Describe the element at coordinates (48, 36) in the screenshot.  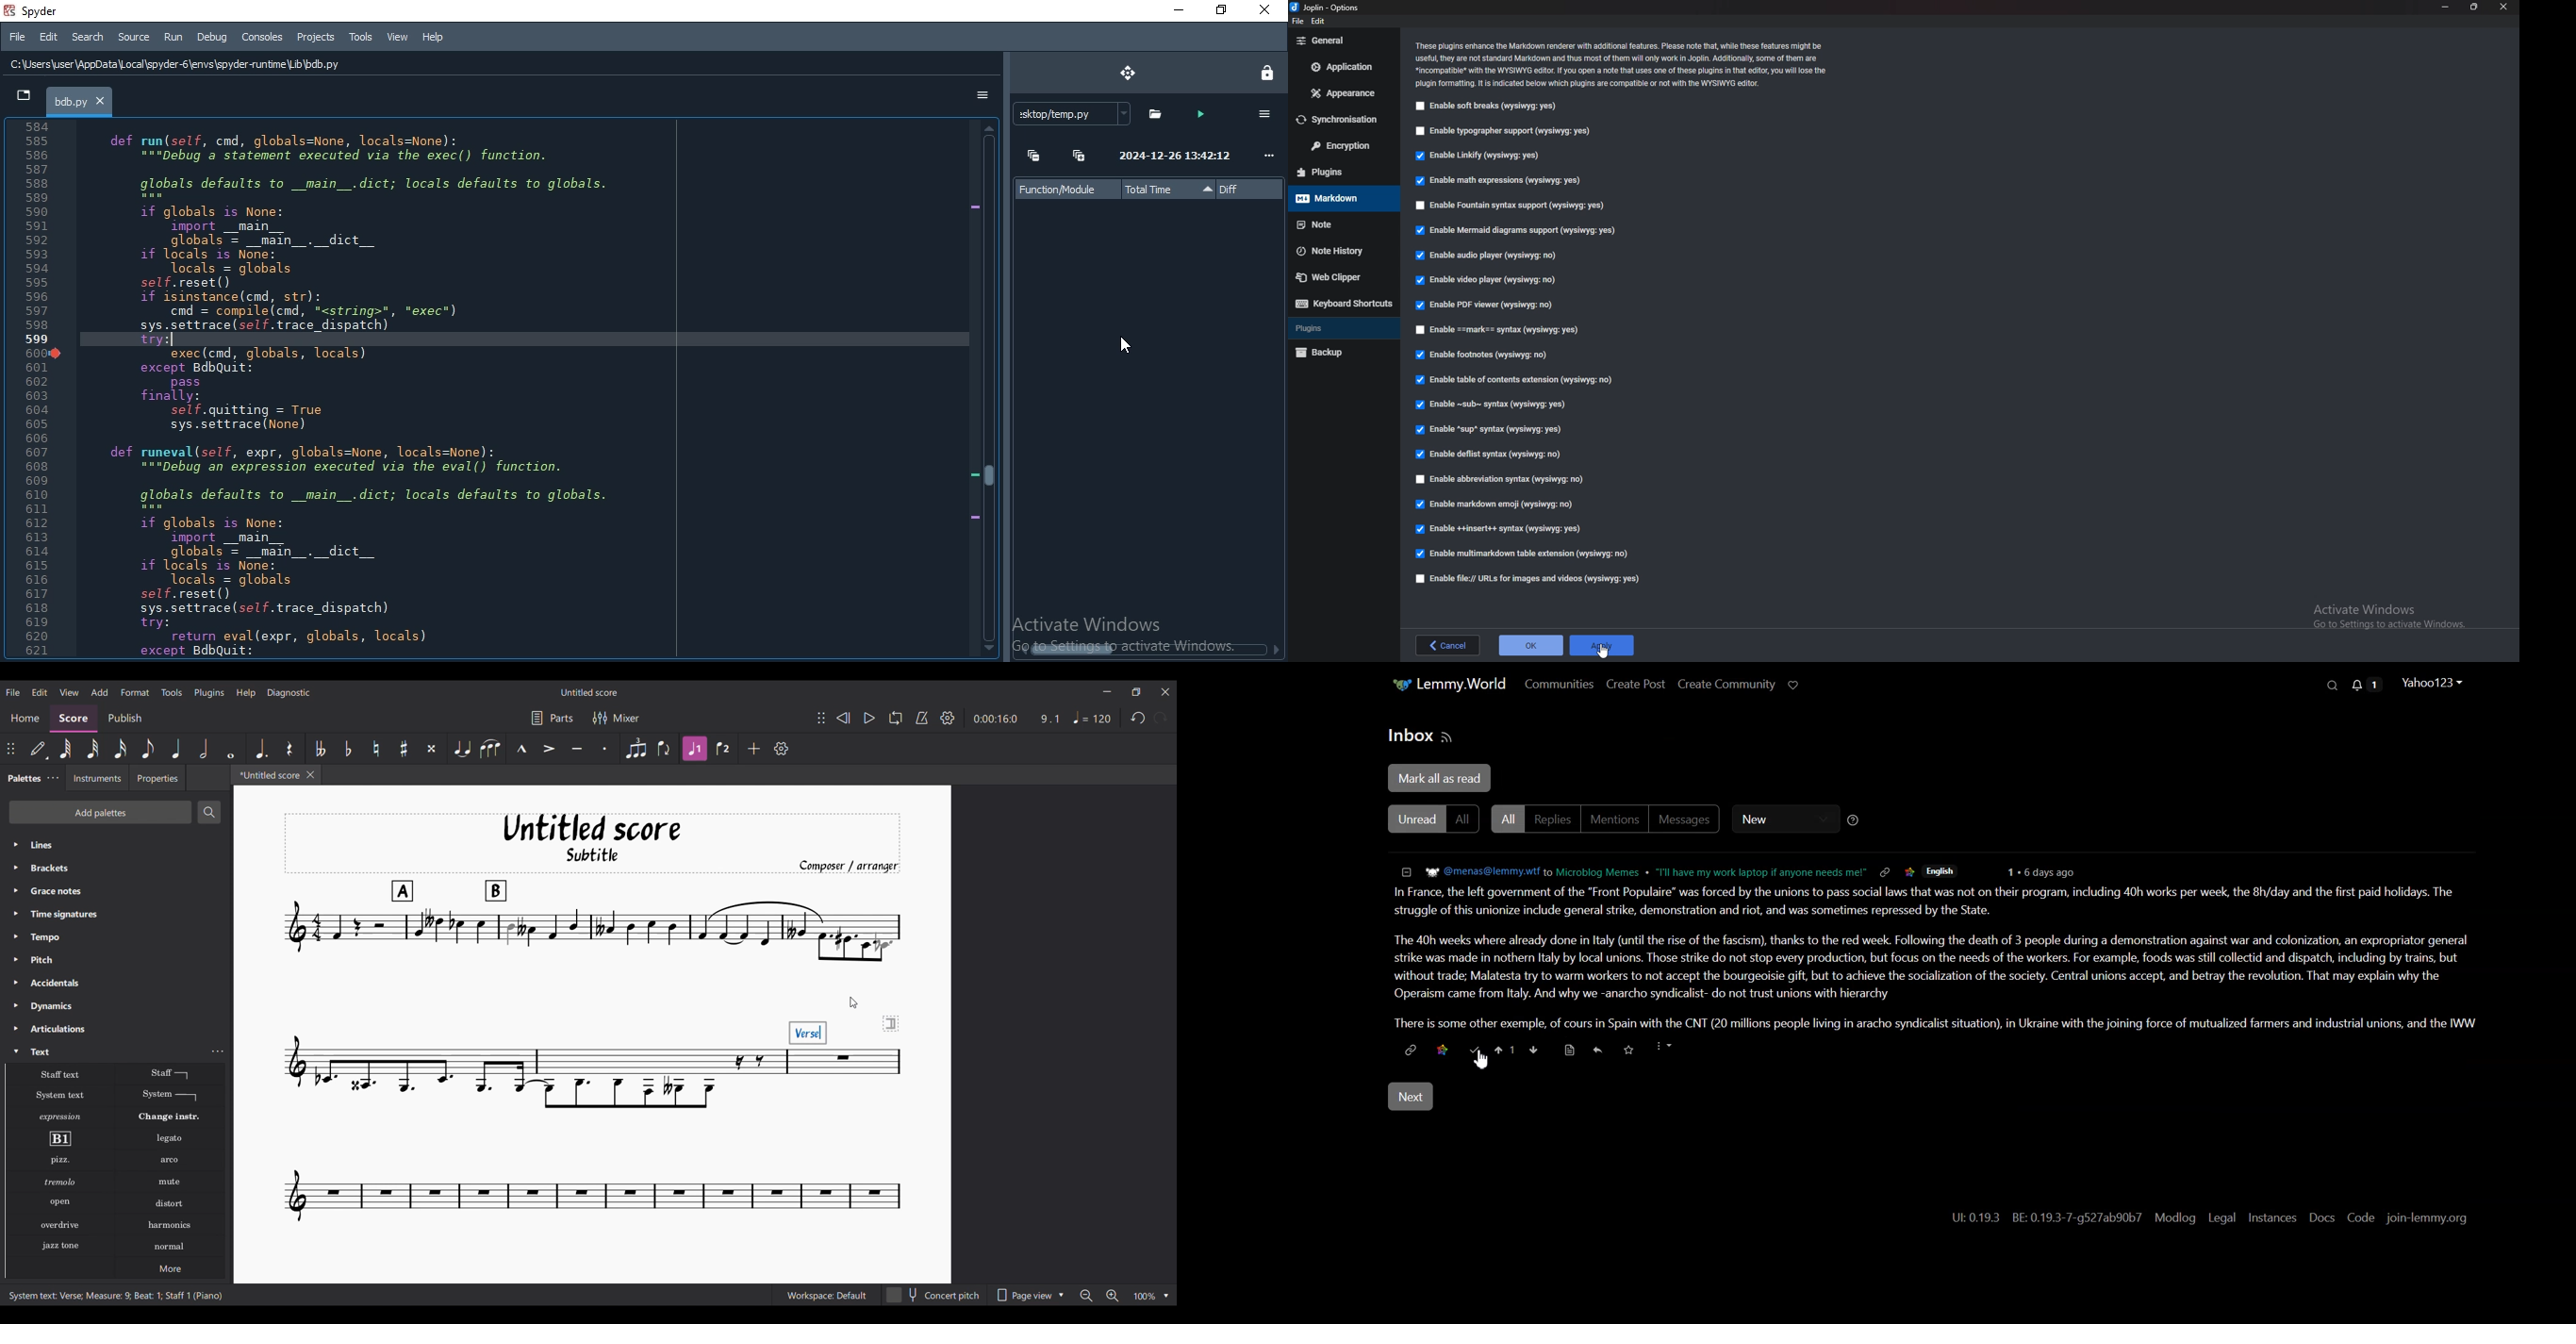
I see `Edit` at that location.